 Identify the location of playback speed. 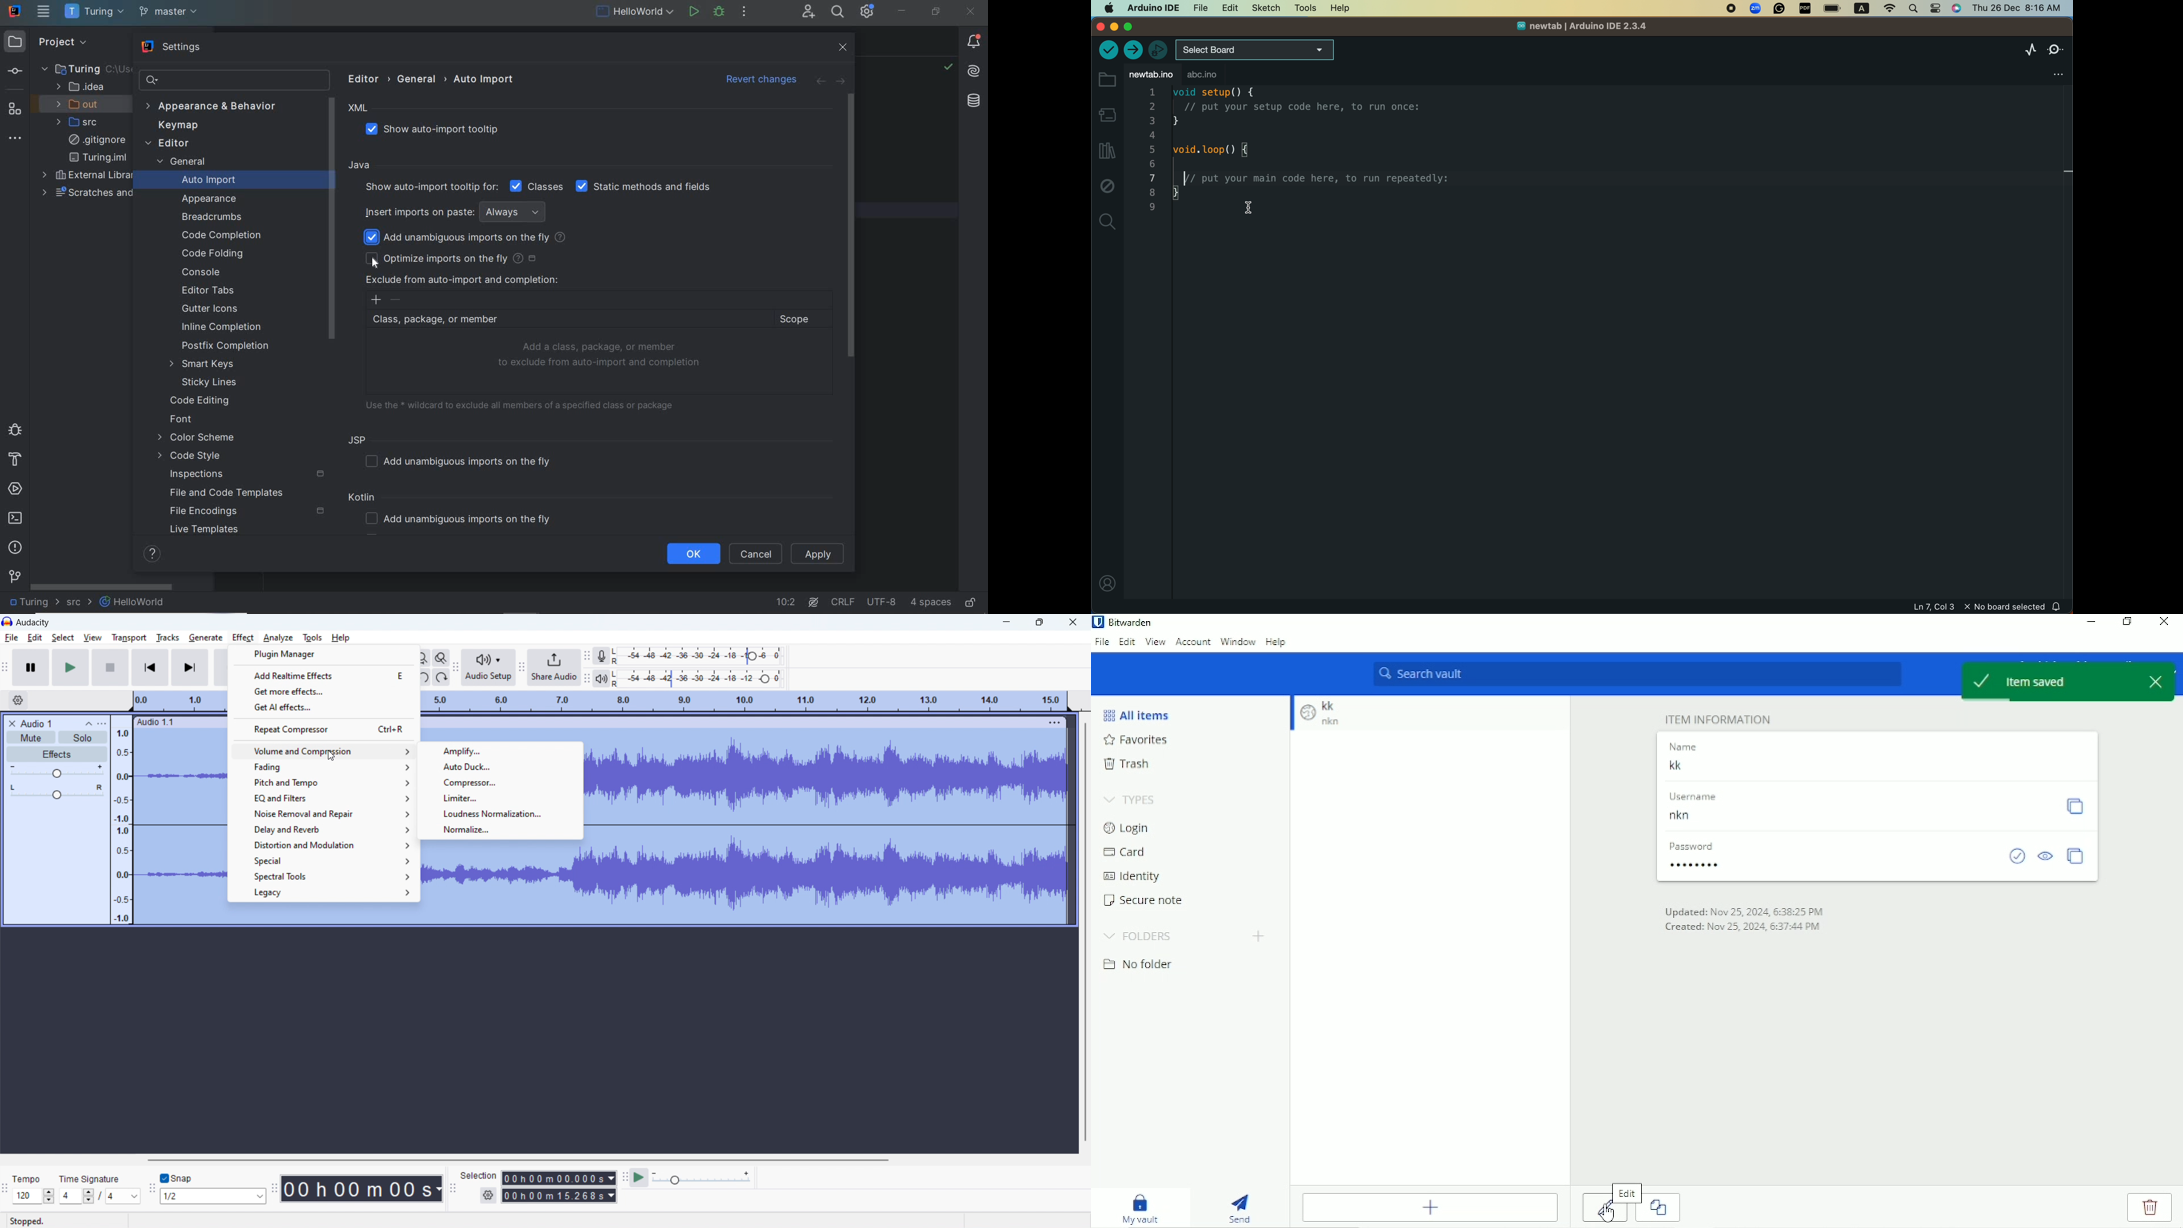
(702, 1178).